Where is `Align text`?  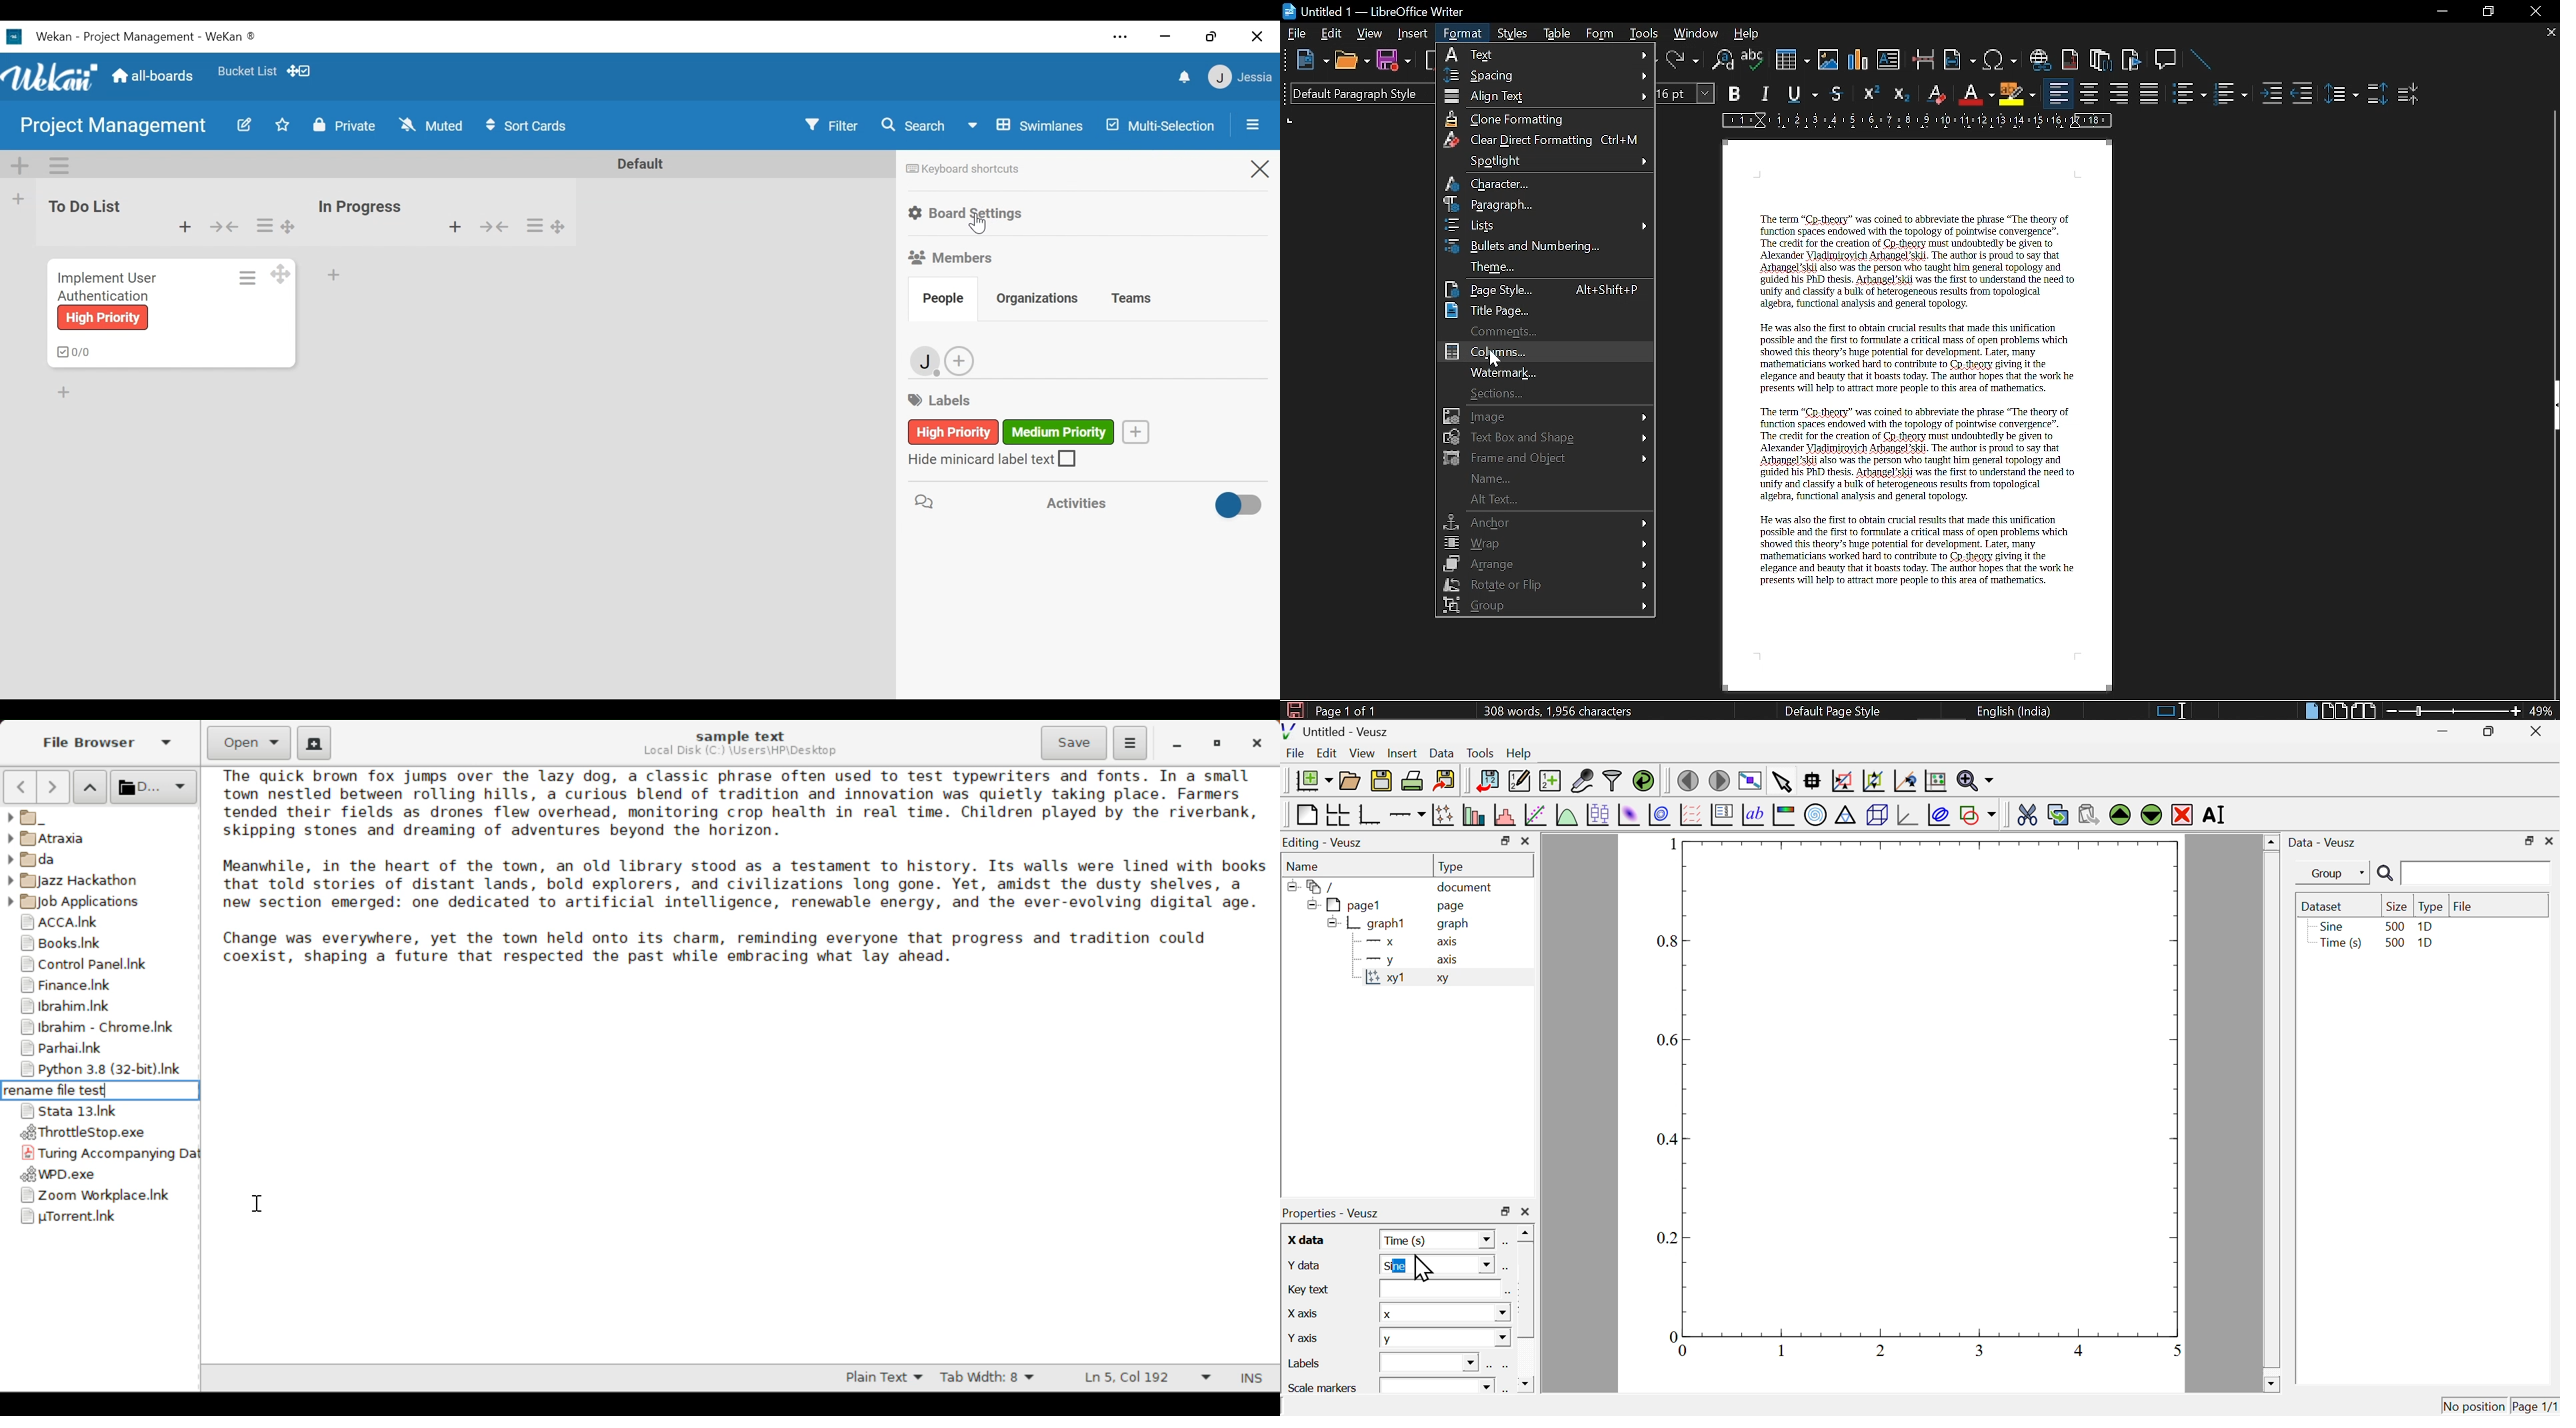
Align text is located at coordinates (1550, 97).